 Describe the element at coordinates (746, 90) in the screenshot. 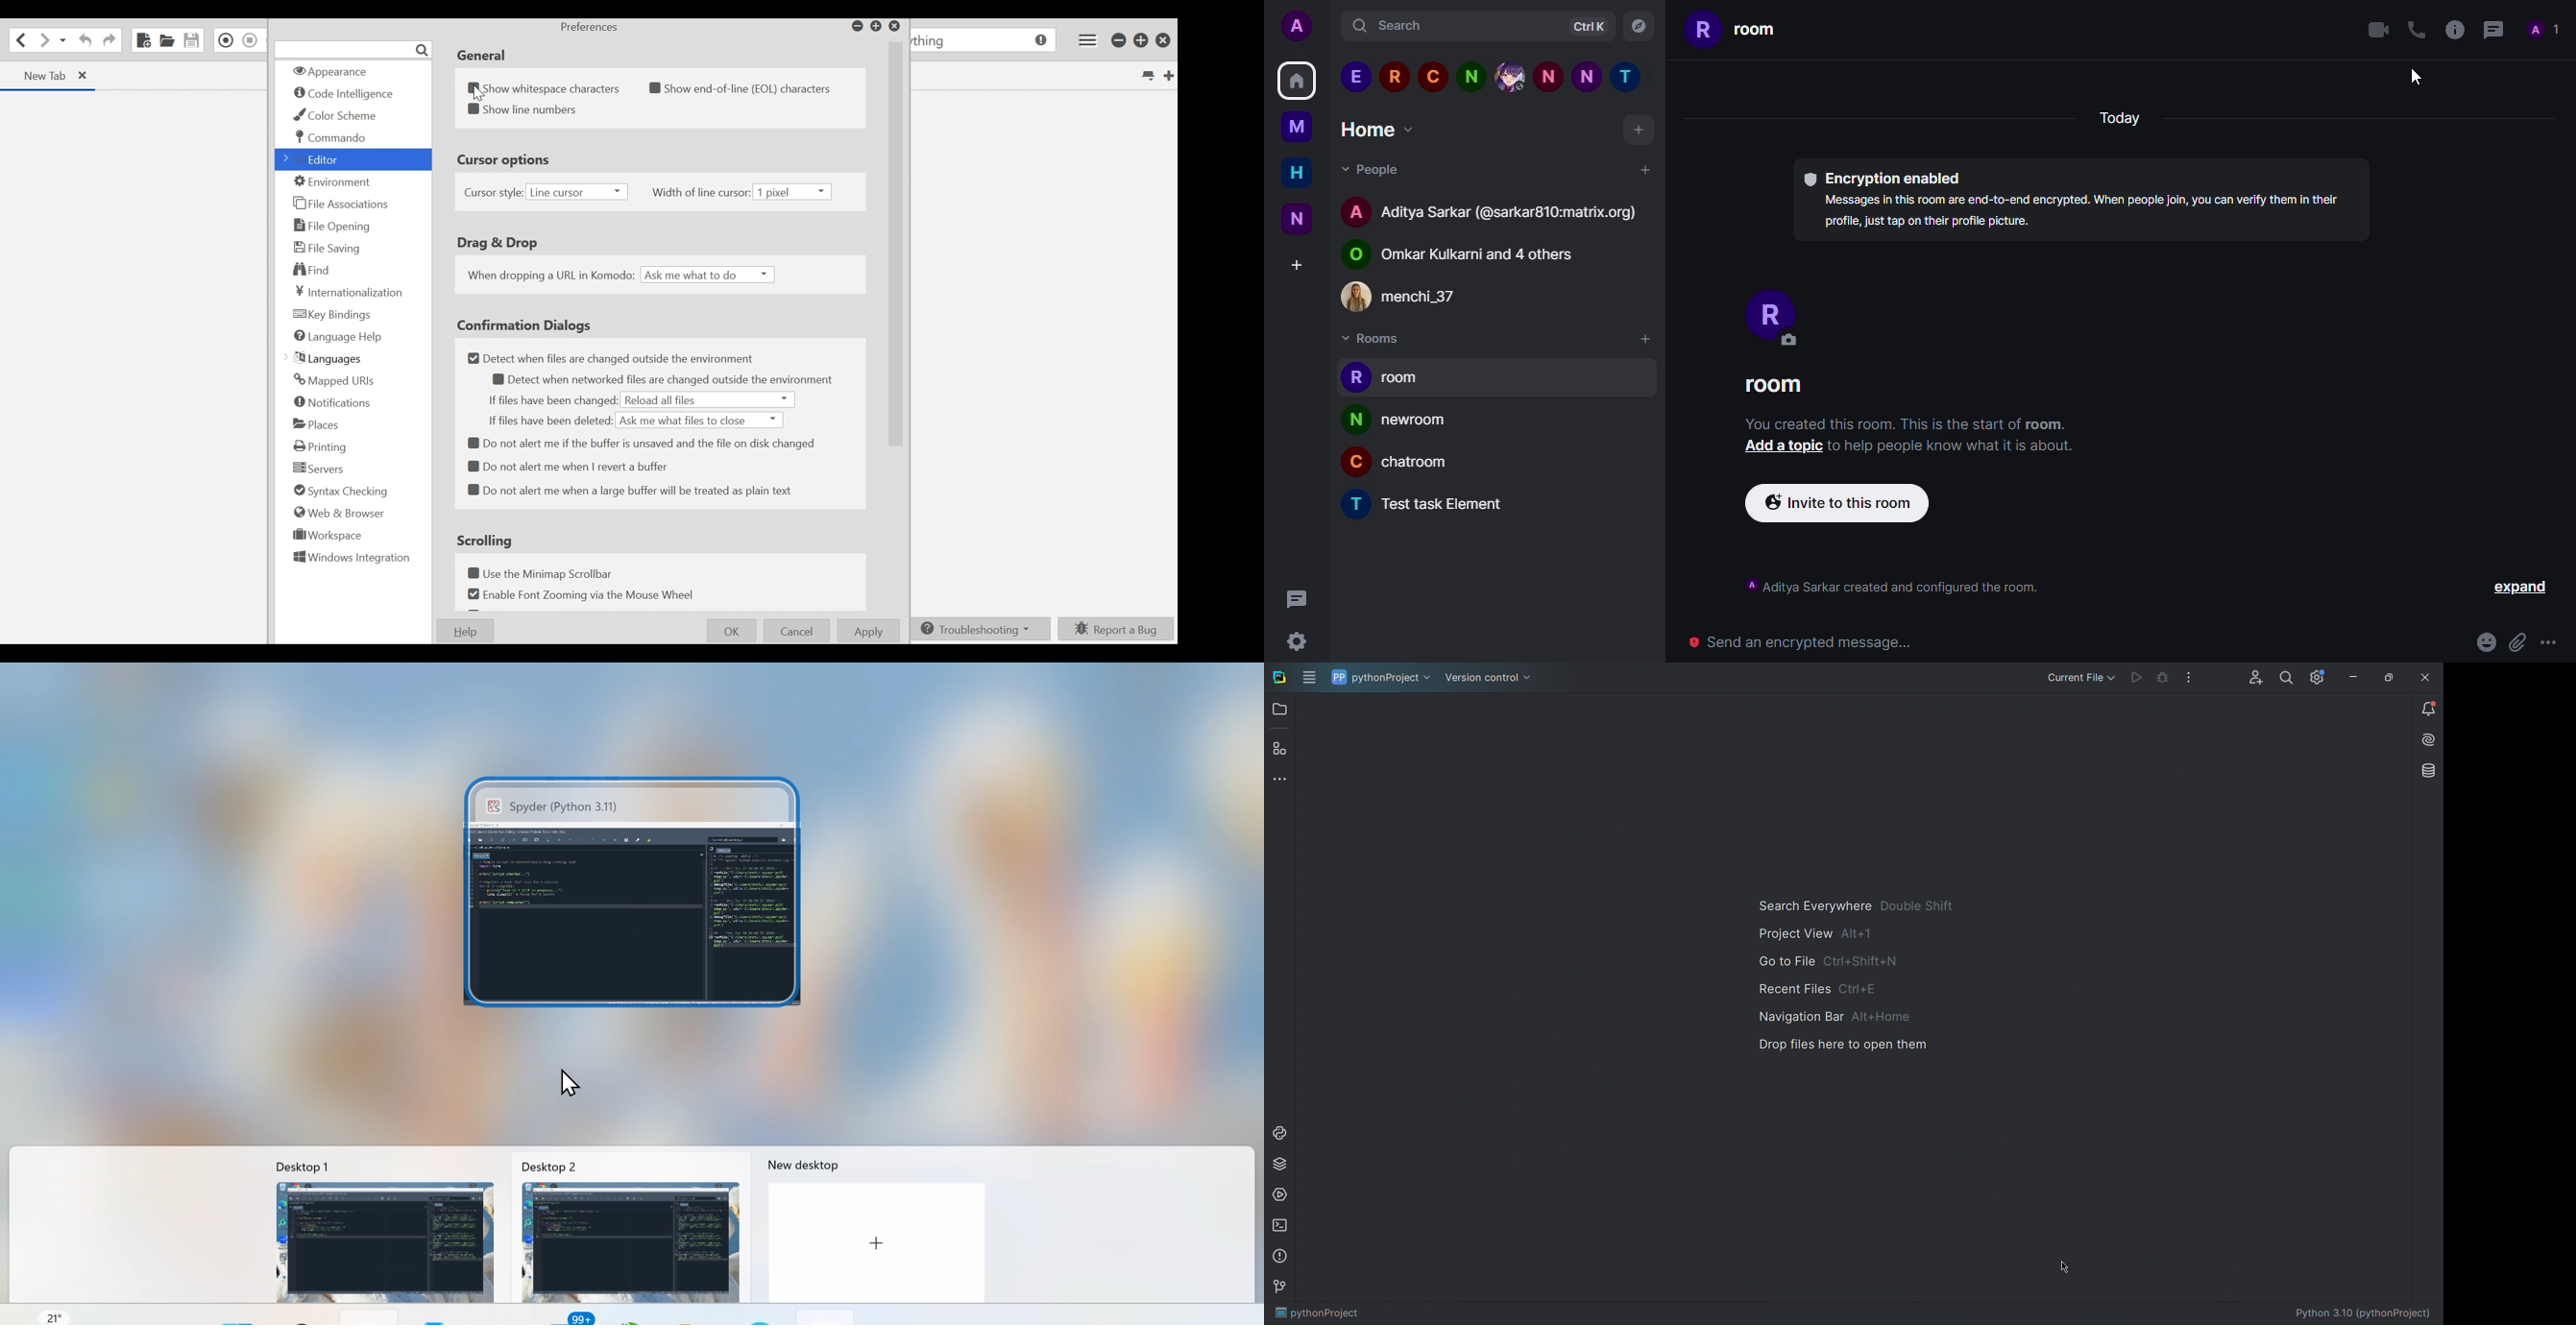

I see `Show end-of-line (EOL) characters` at that location.